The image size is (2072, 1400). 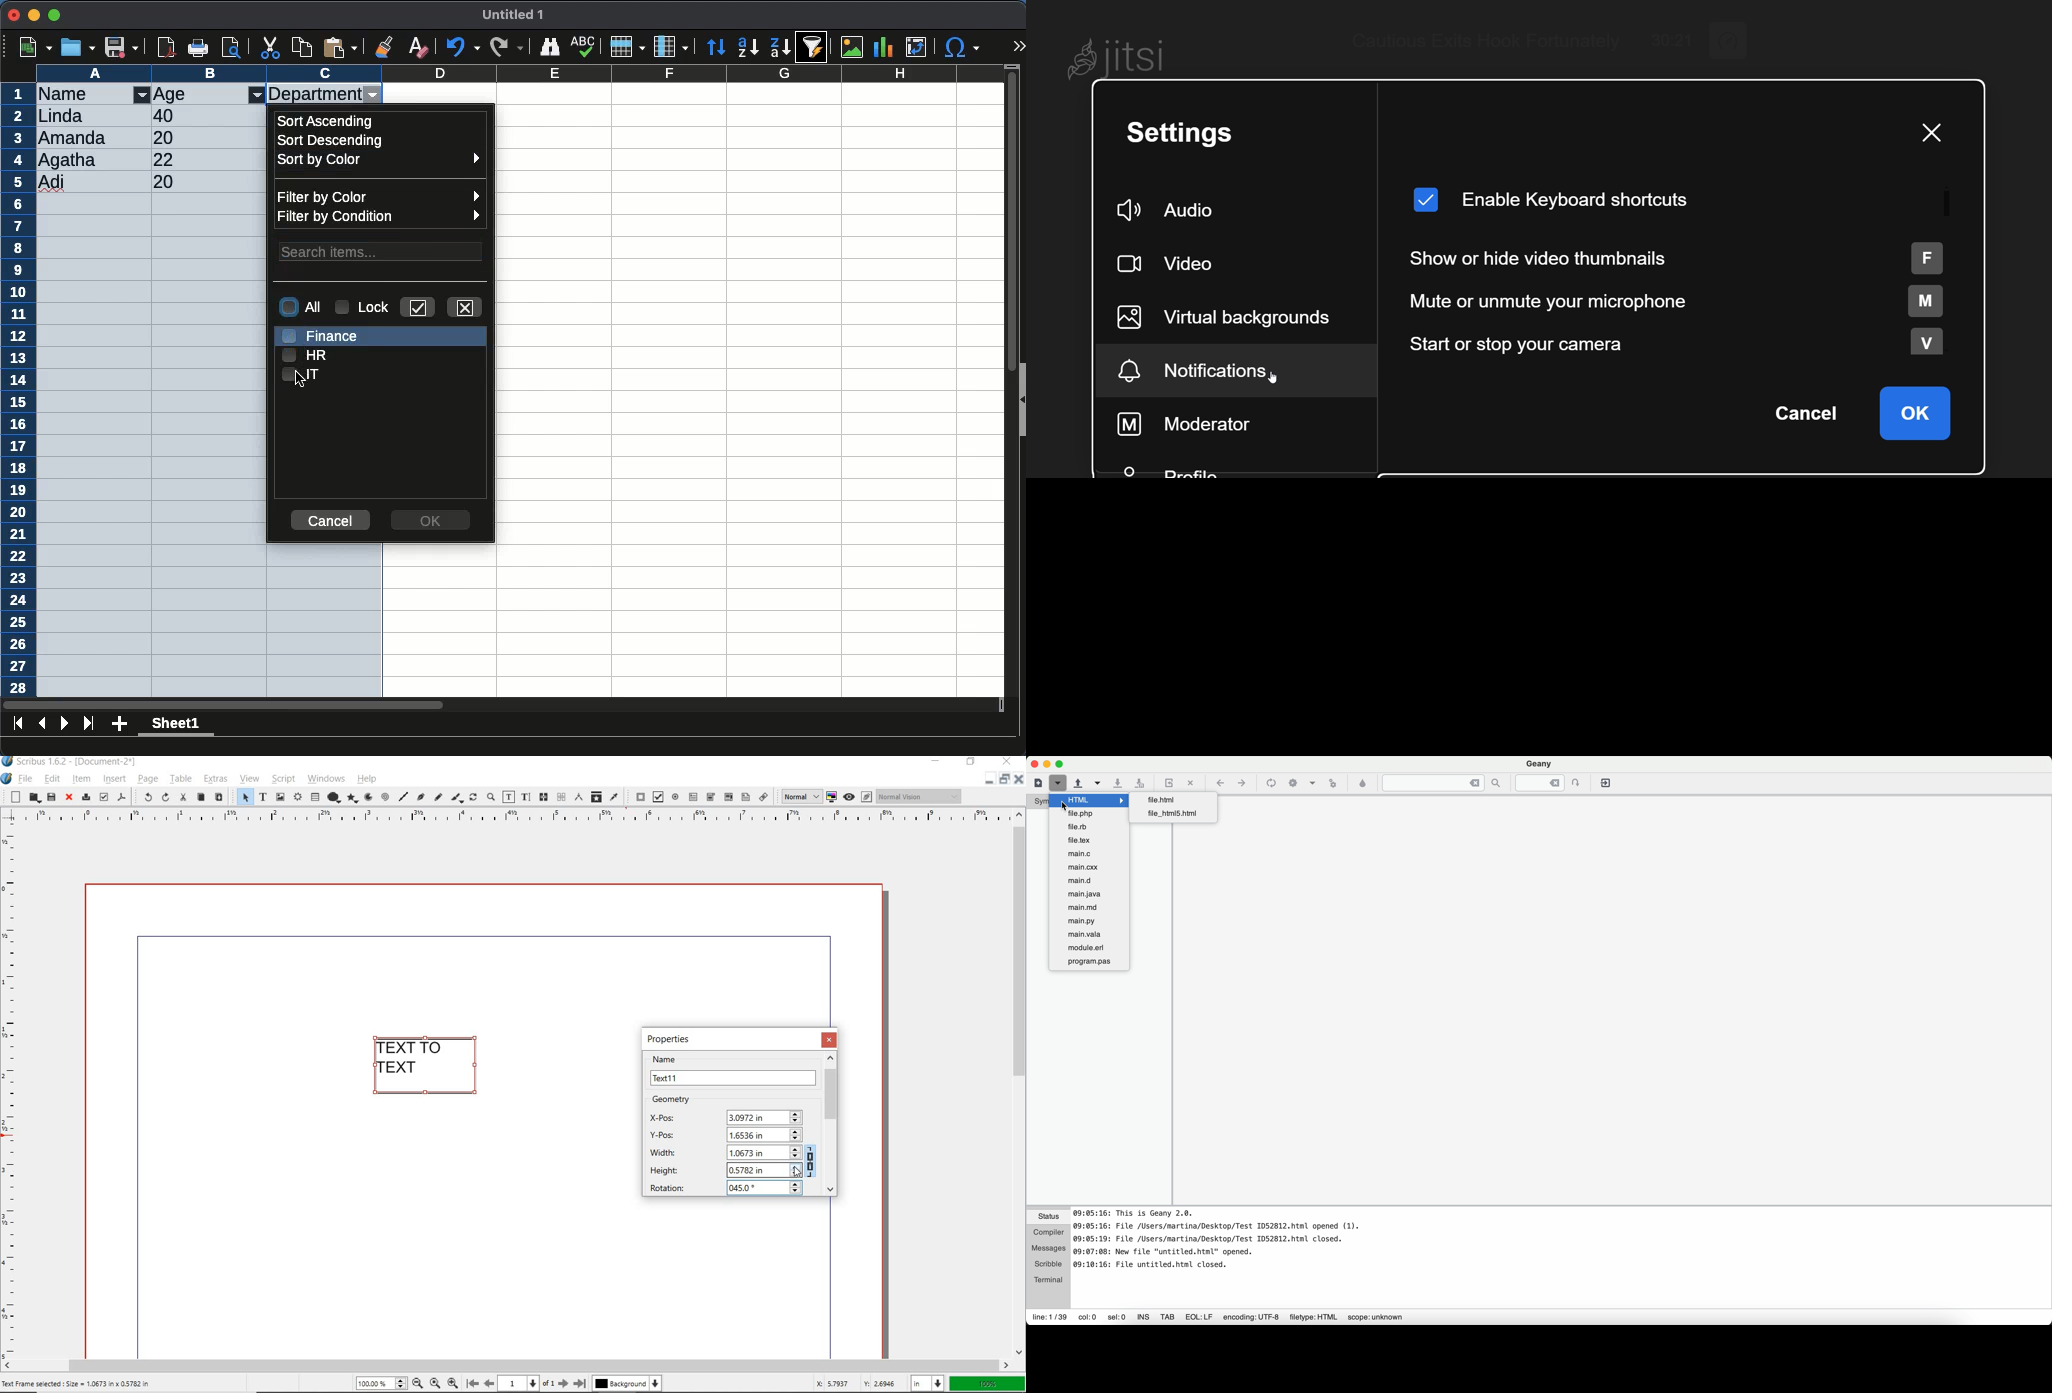 What do you see at coordinates (1089, 894) in the screenshot?
I see `main.java` at bounding box center [1089, 894].